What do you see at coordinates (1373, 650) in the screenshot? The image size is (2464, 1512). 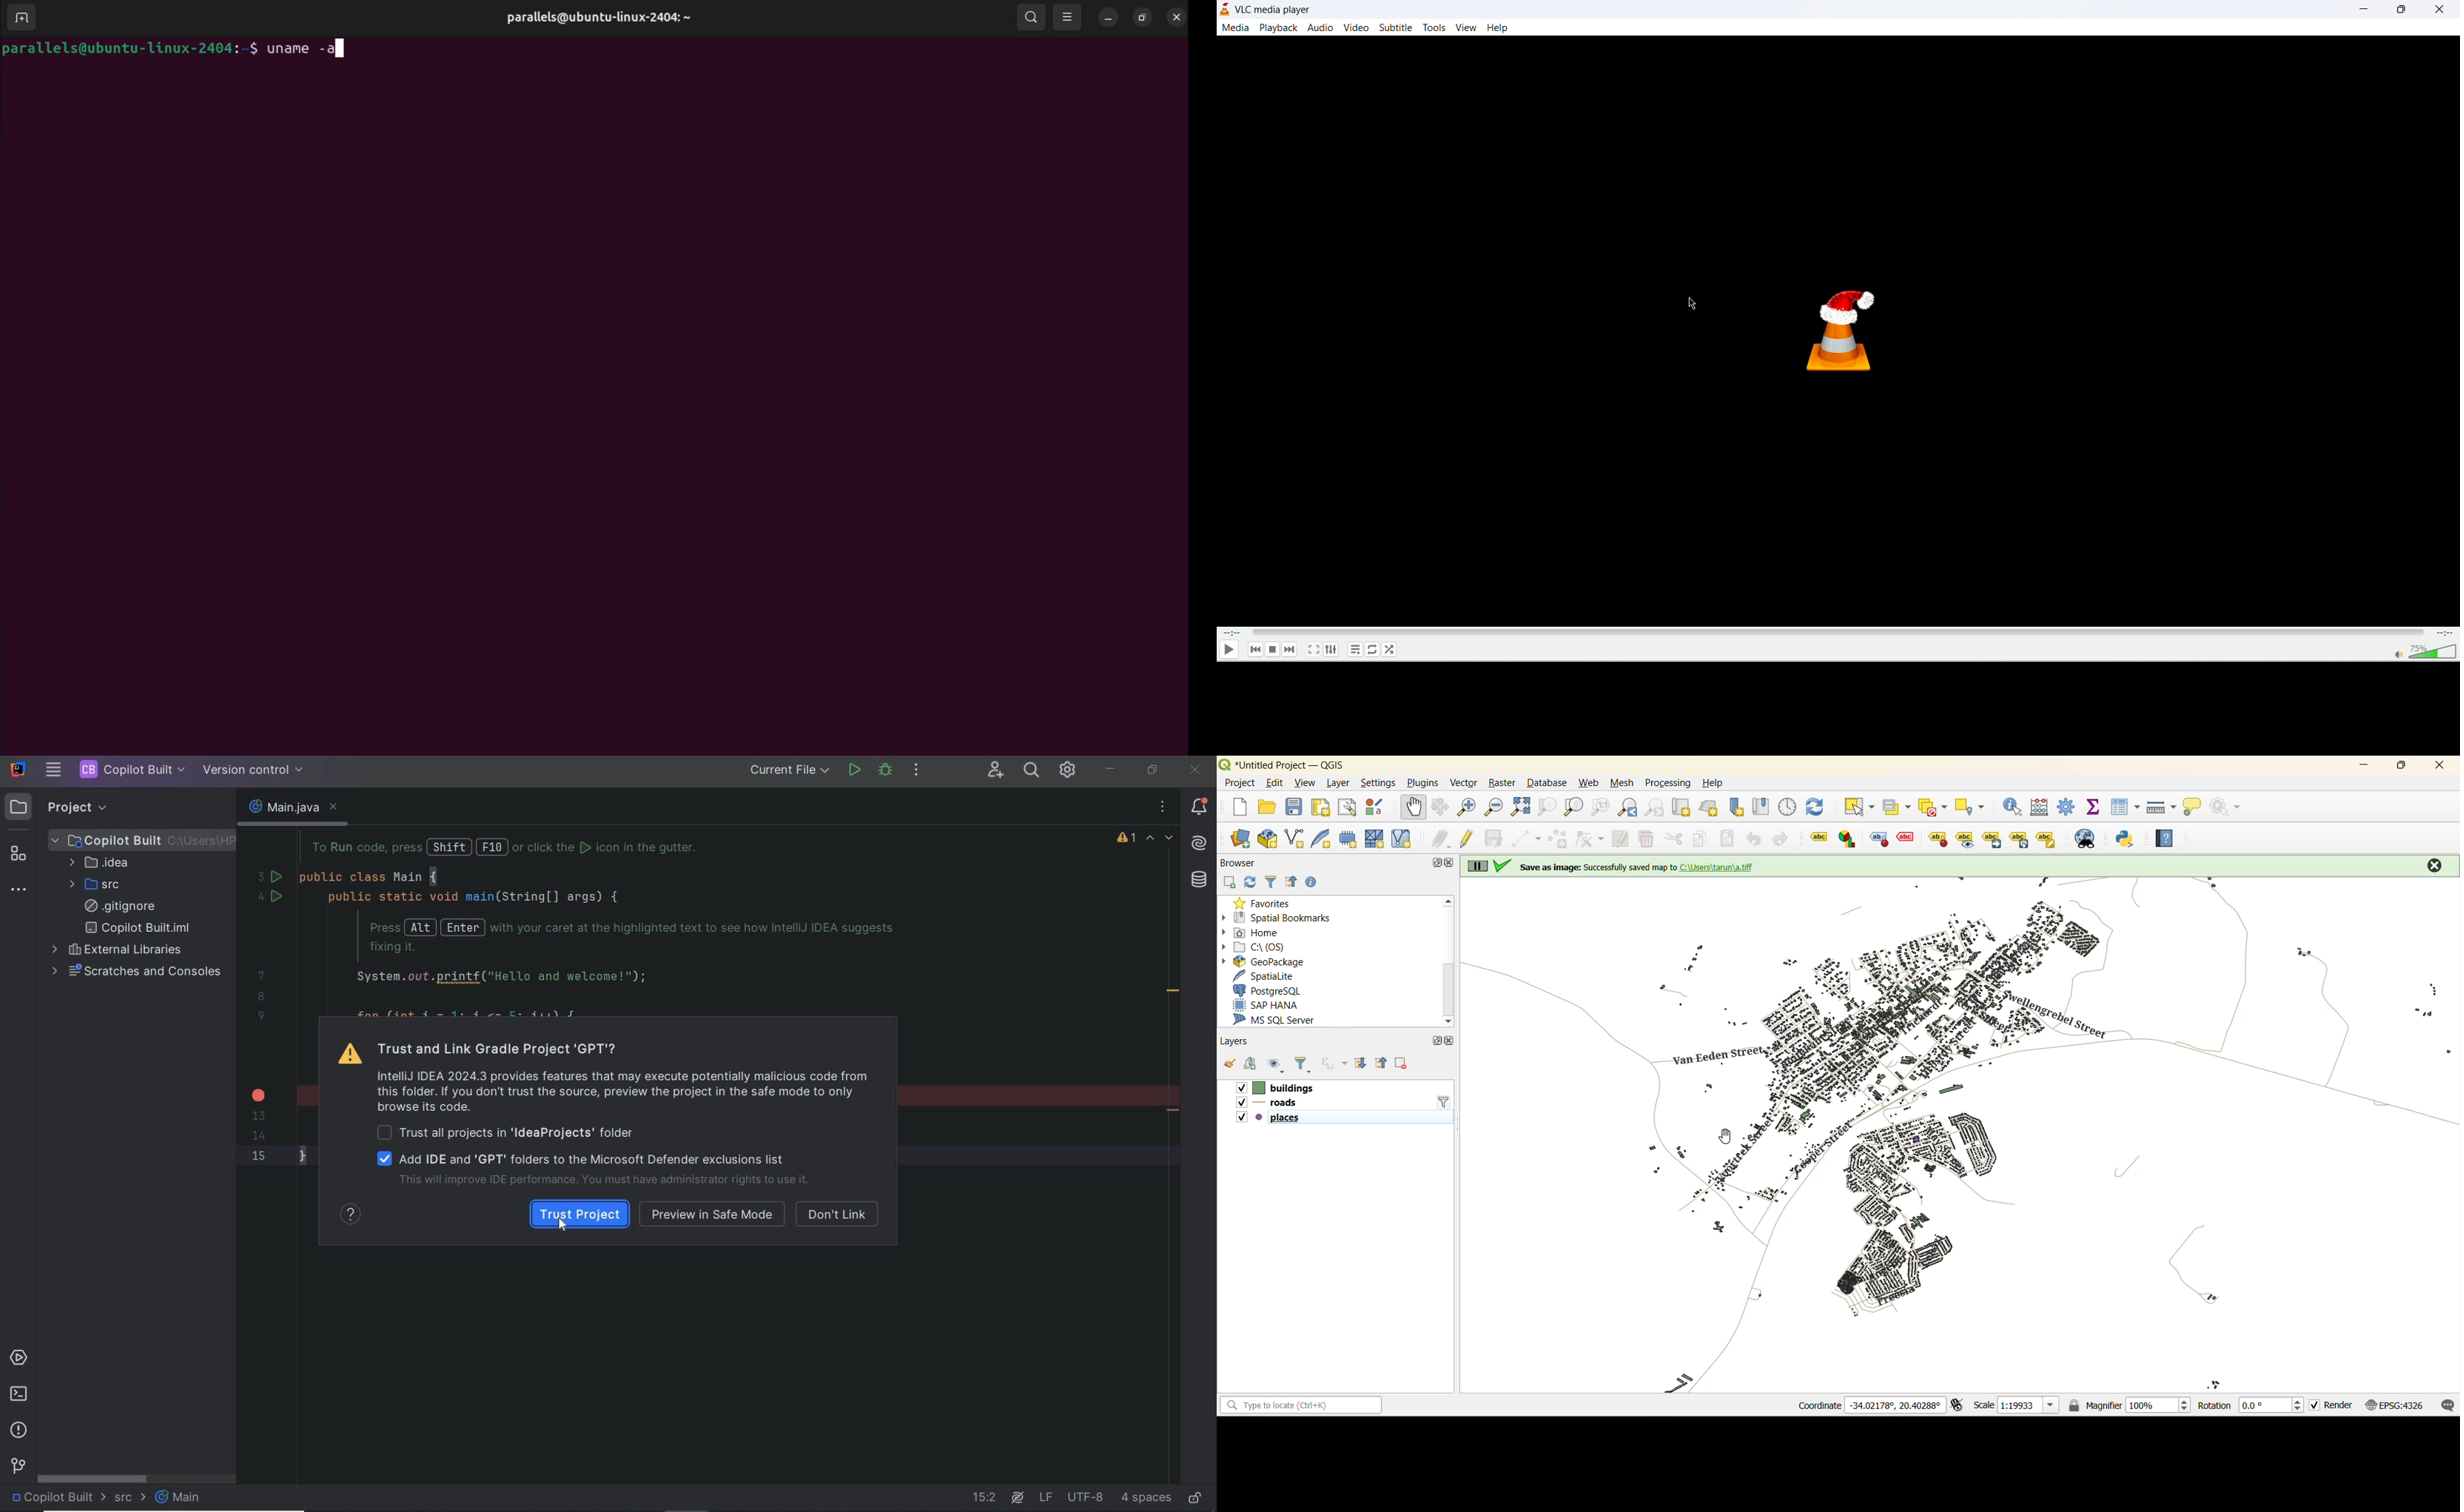 I see `loop` at bounding box center [1373, 650].